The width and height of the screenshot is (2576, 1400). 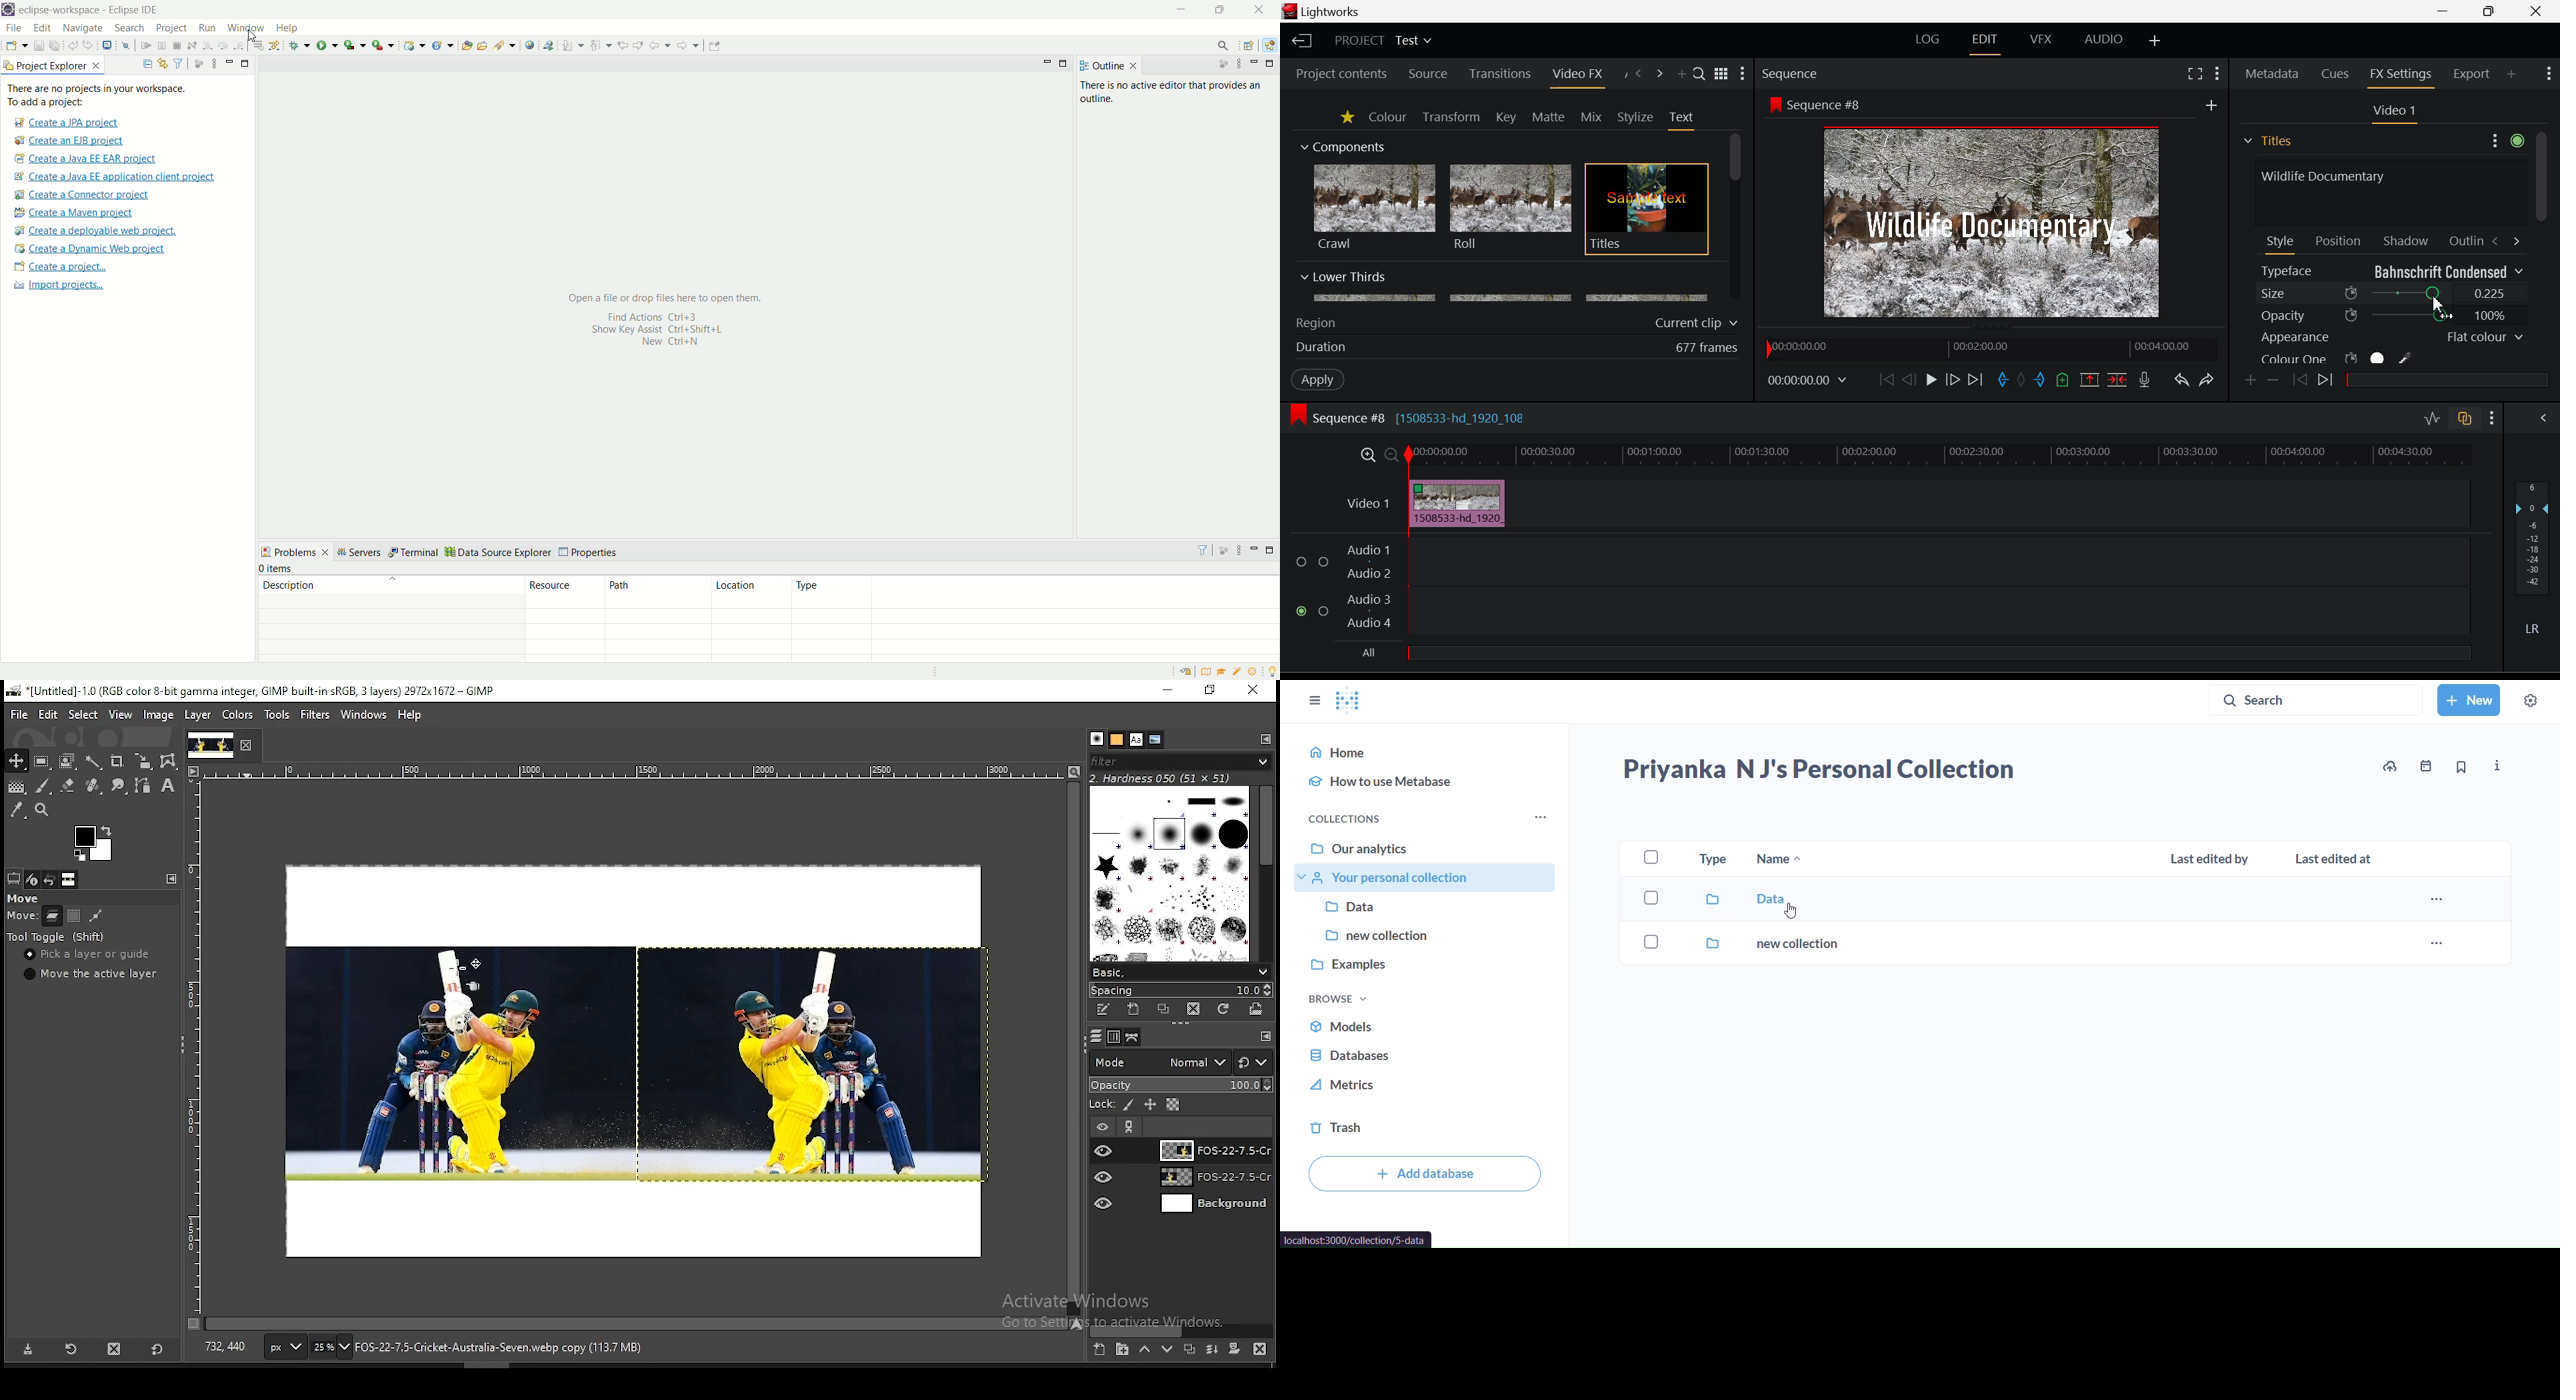 I want to click on Shadow, so click(x=2407, y=238).